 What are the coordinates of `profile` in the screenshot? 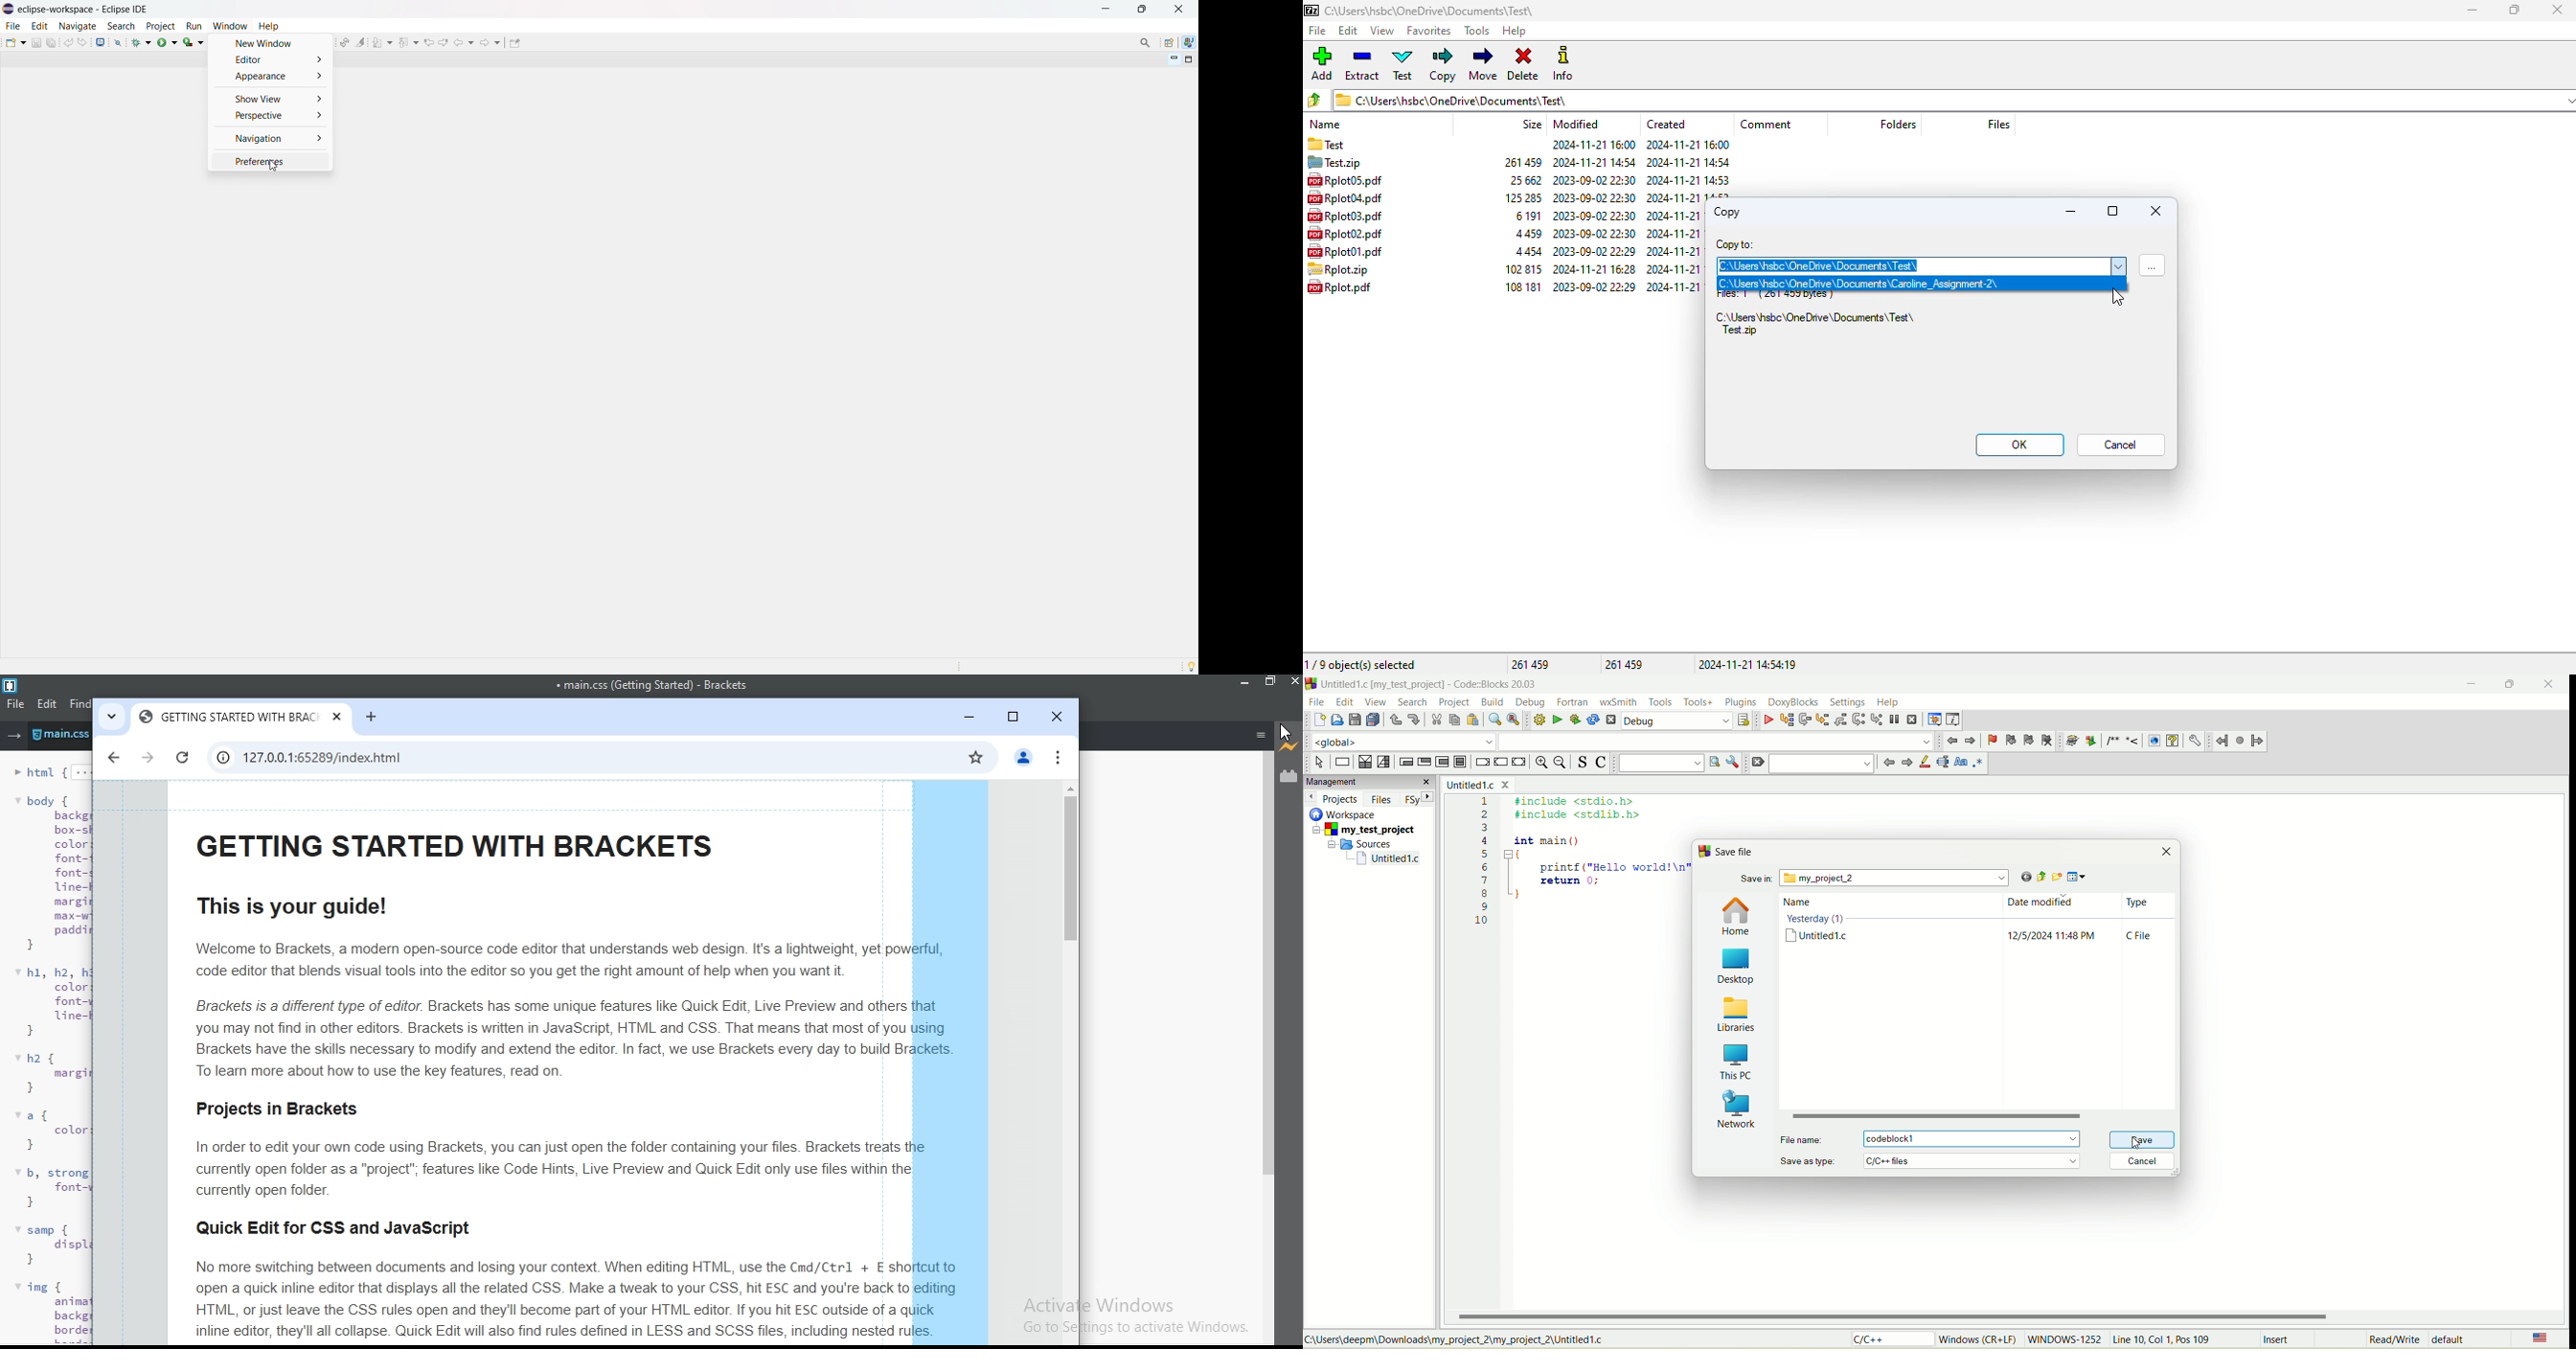 It's located at (1024, 758).